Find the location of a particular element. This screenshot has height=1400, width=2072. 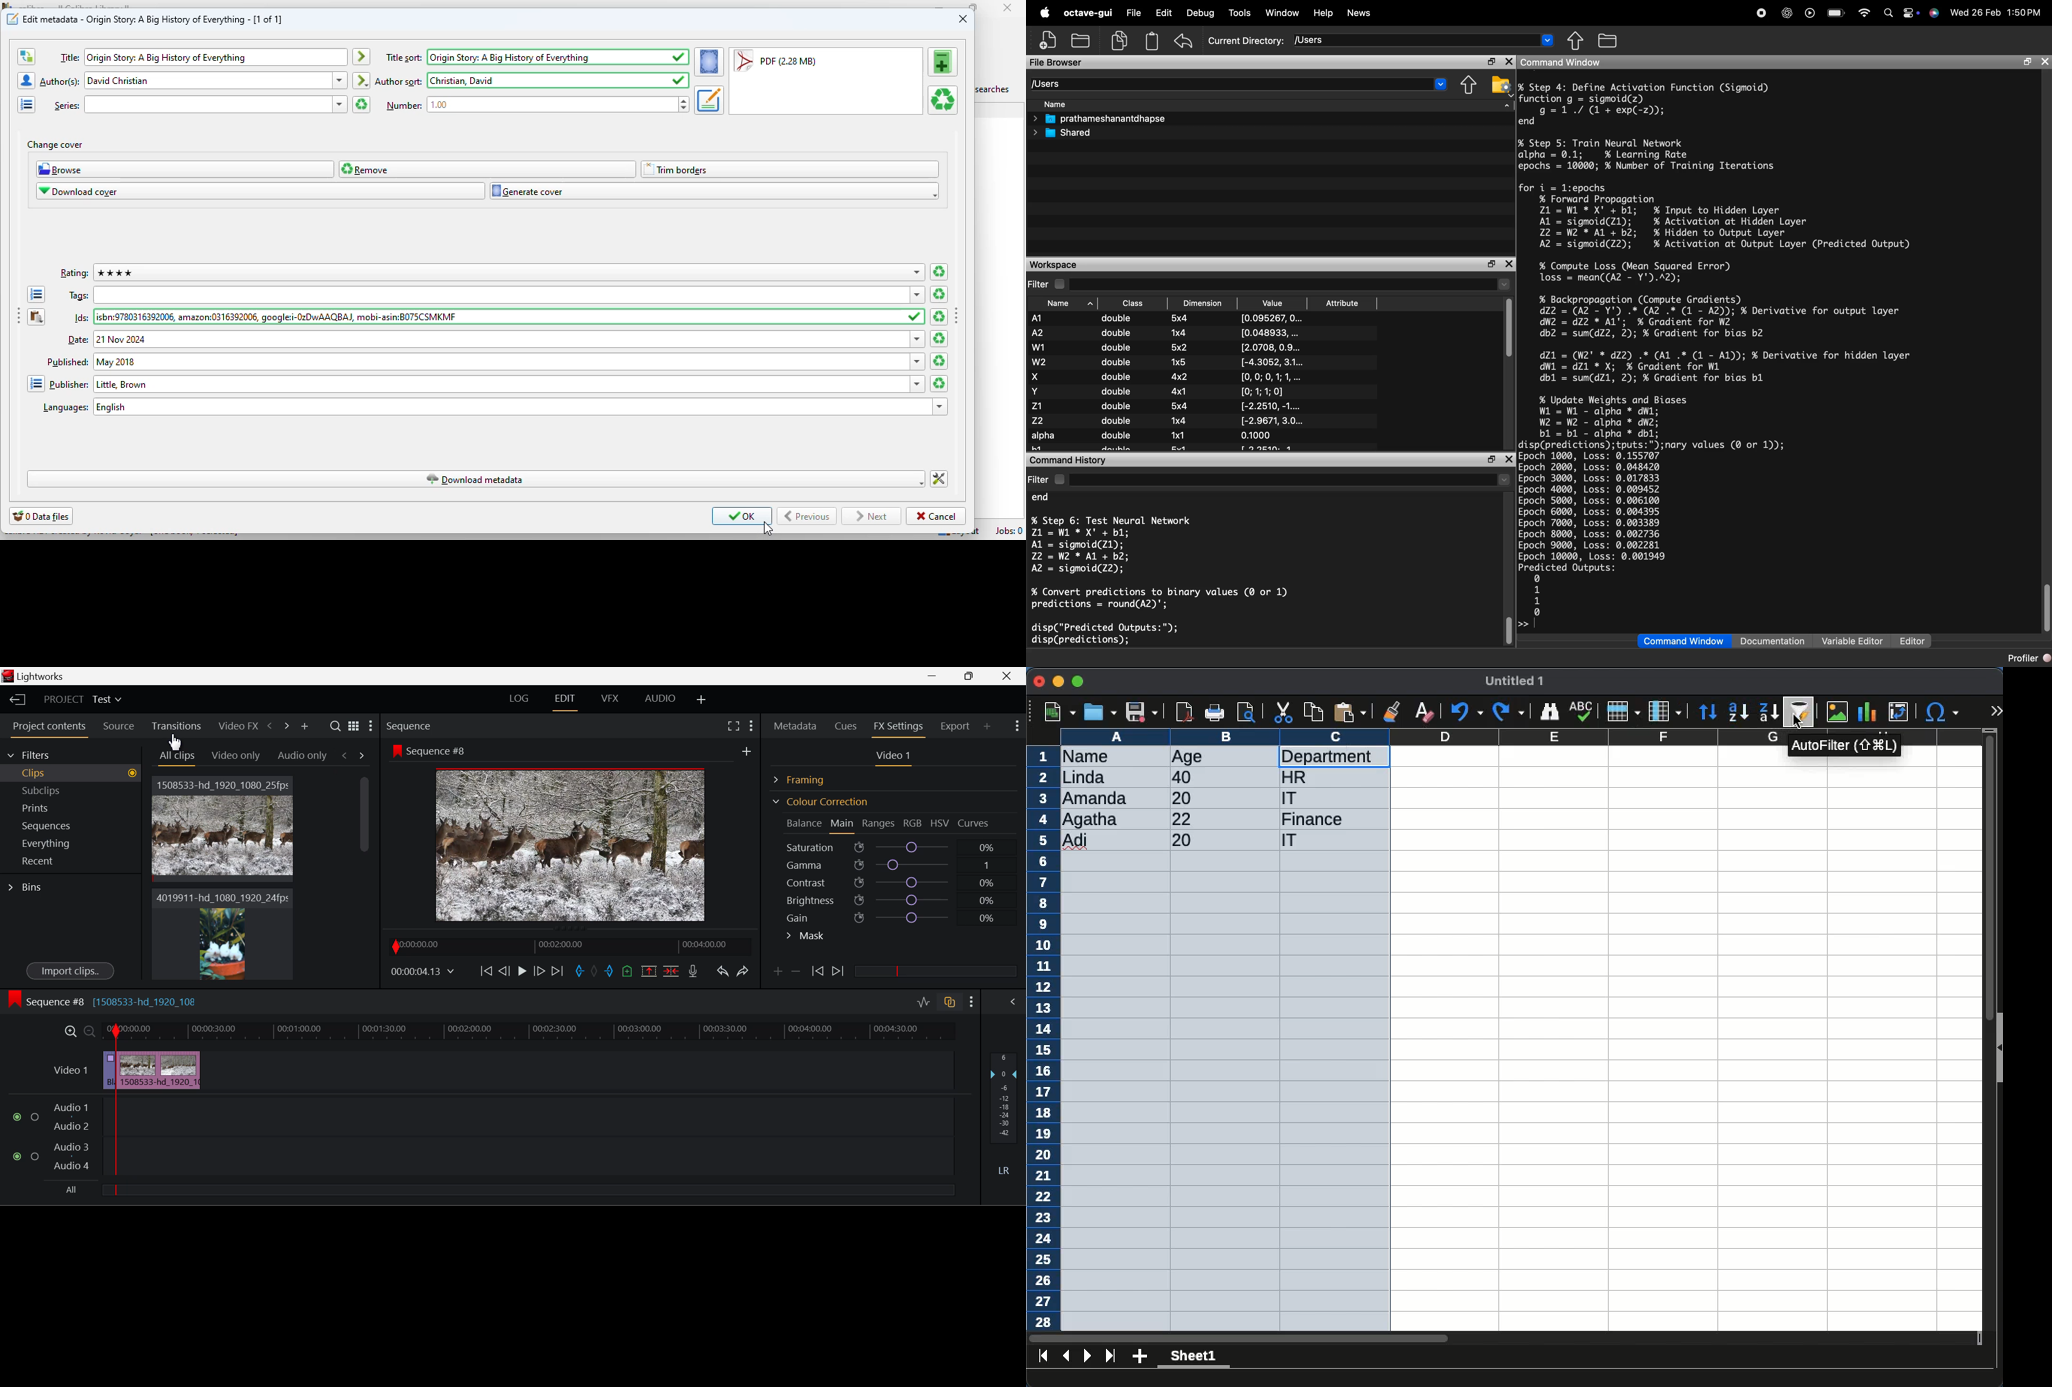

Value is located at coordinates (1272, 305).